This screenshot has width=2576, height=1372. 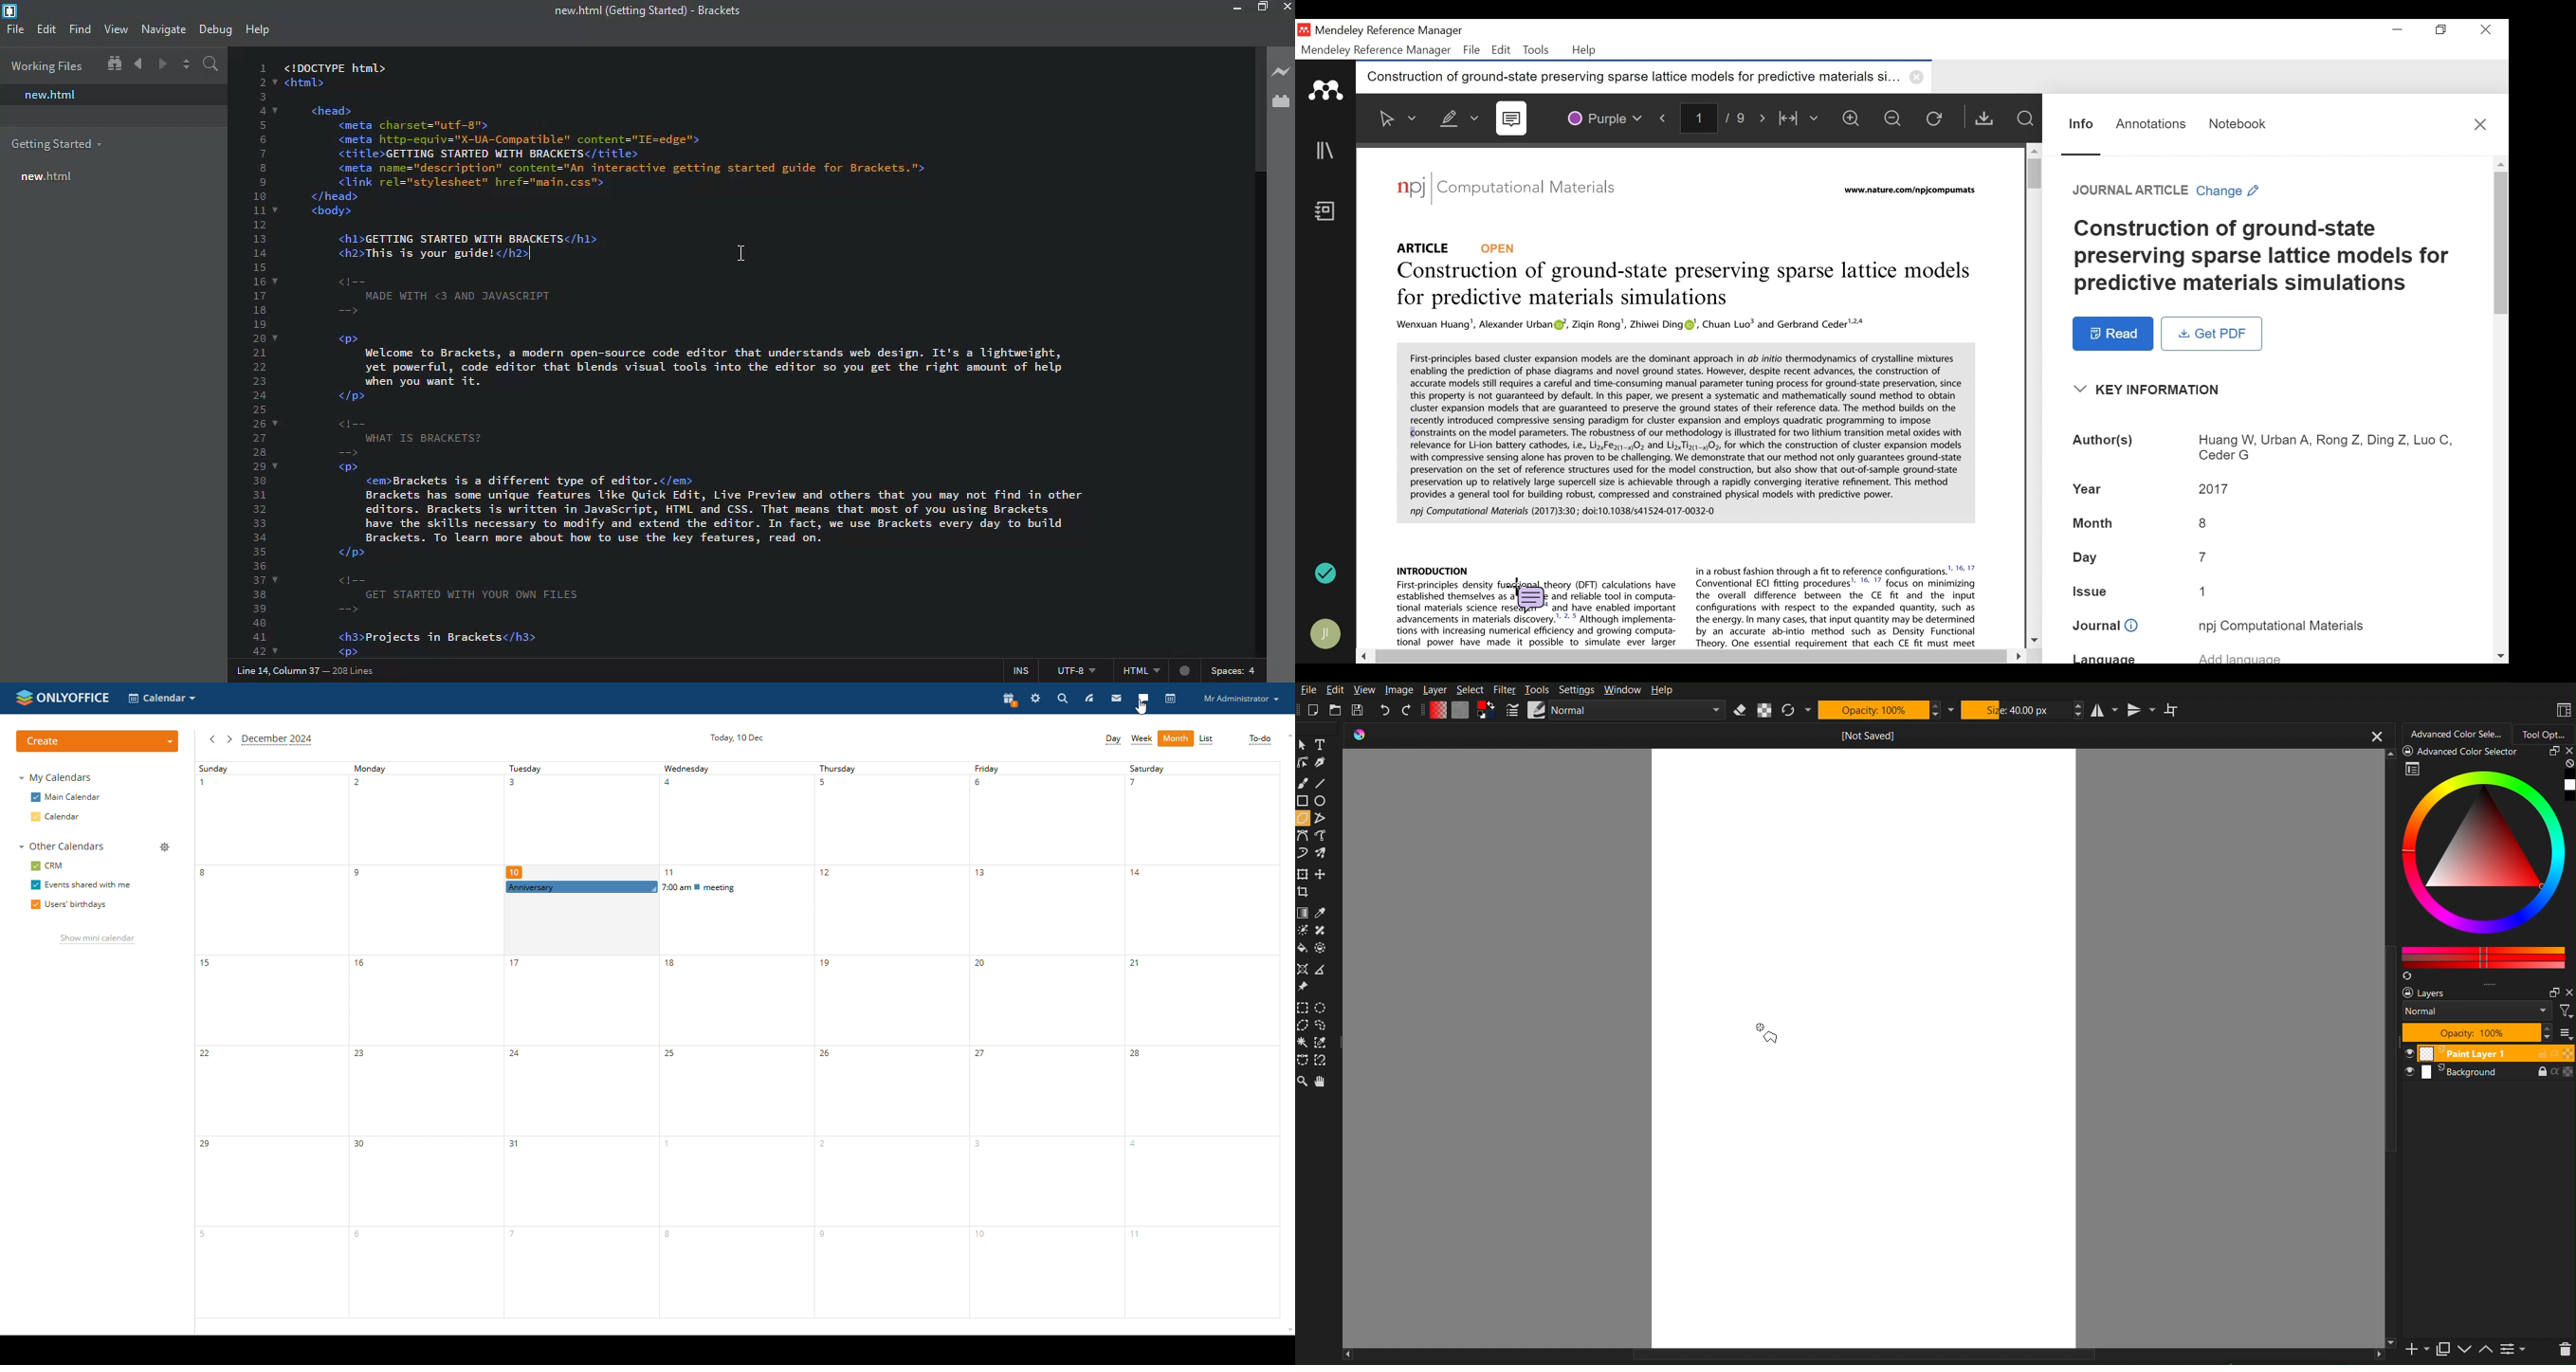 What do you see at coordinates (1219, 9) in the screenshot?
I see `minimize` at bounding box center [1219, 9].